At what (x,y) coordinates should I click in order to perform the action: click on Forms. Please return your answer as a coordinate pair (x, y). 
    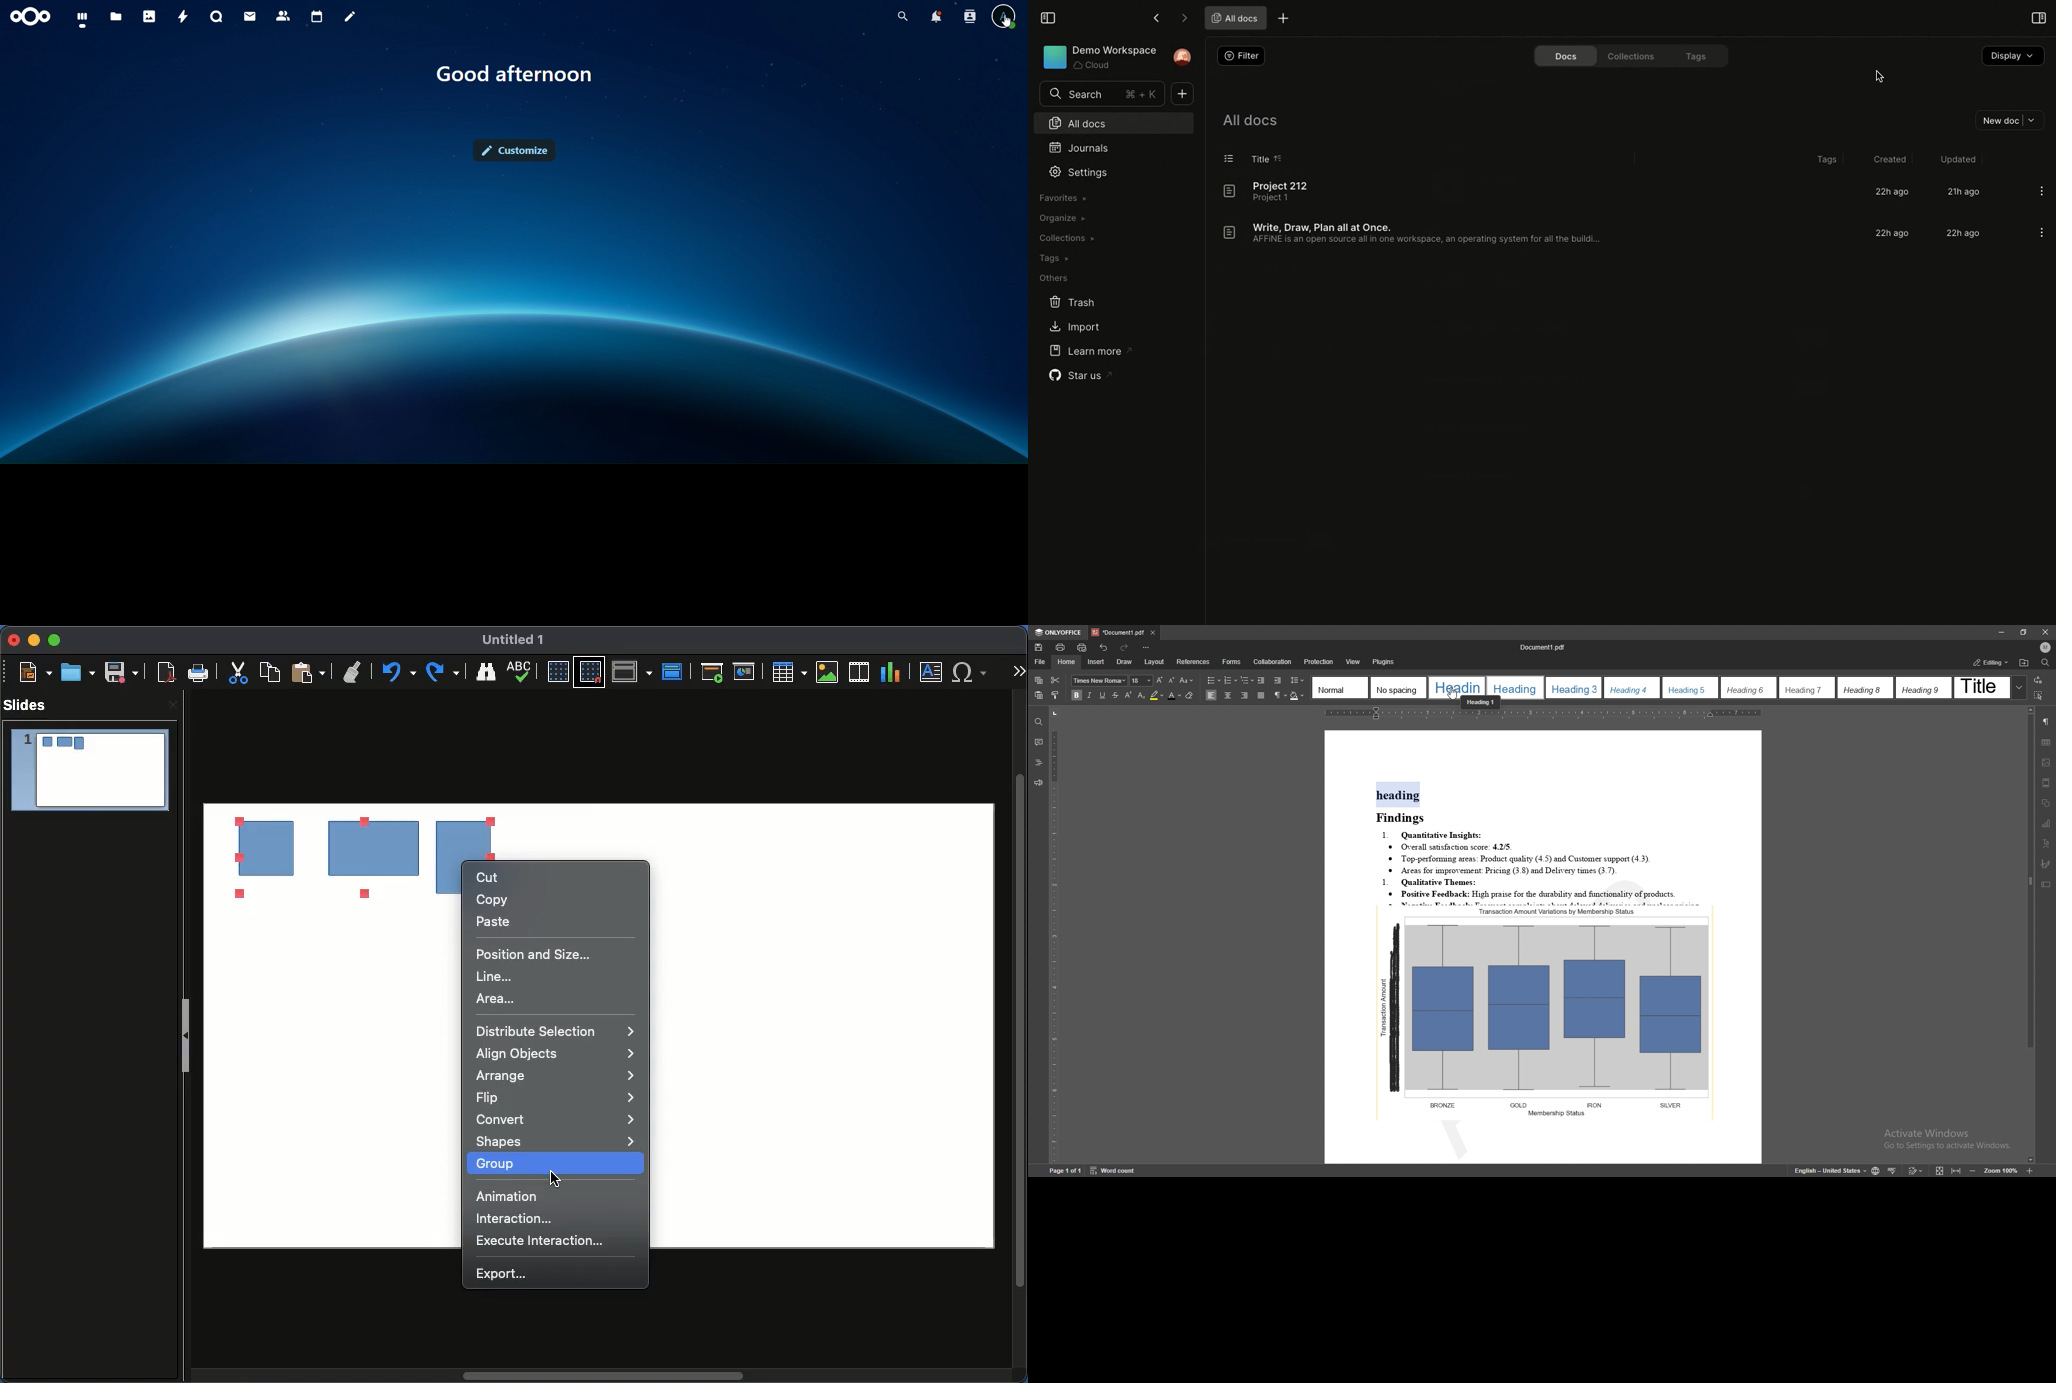
    Looking at the image, I should click on (1229, 662).